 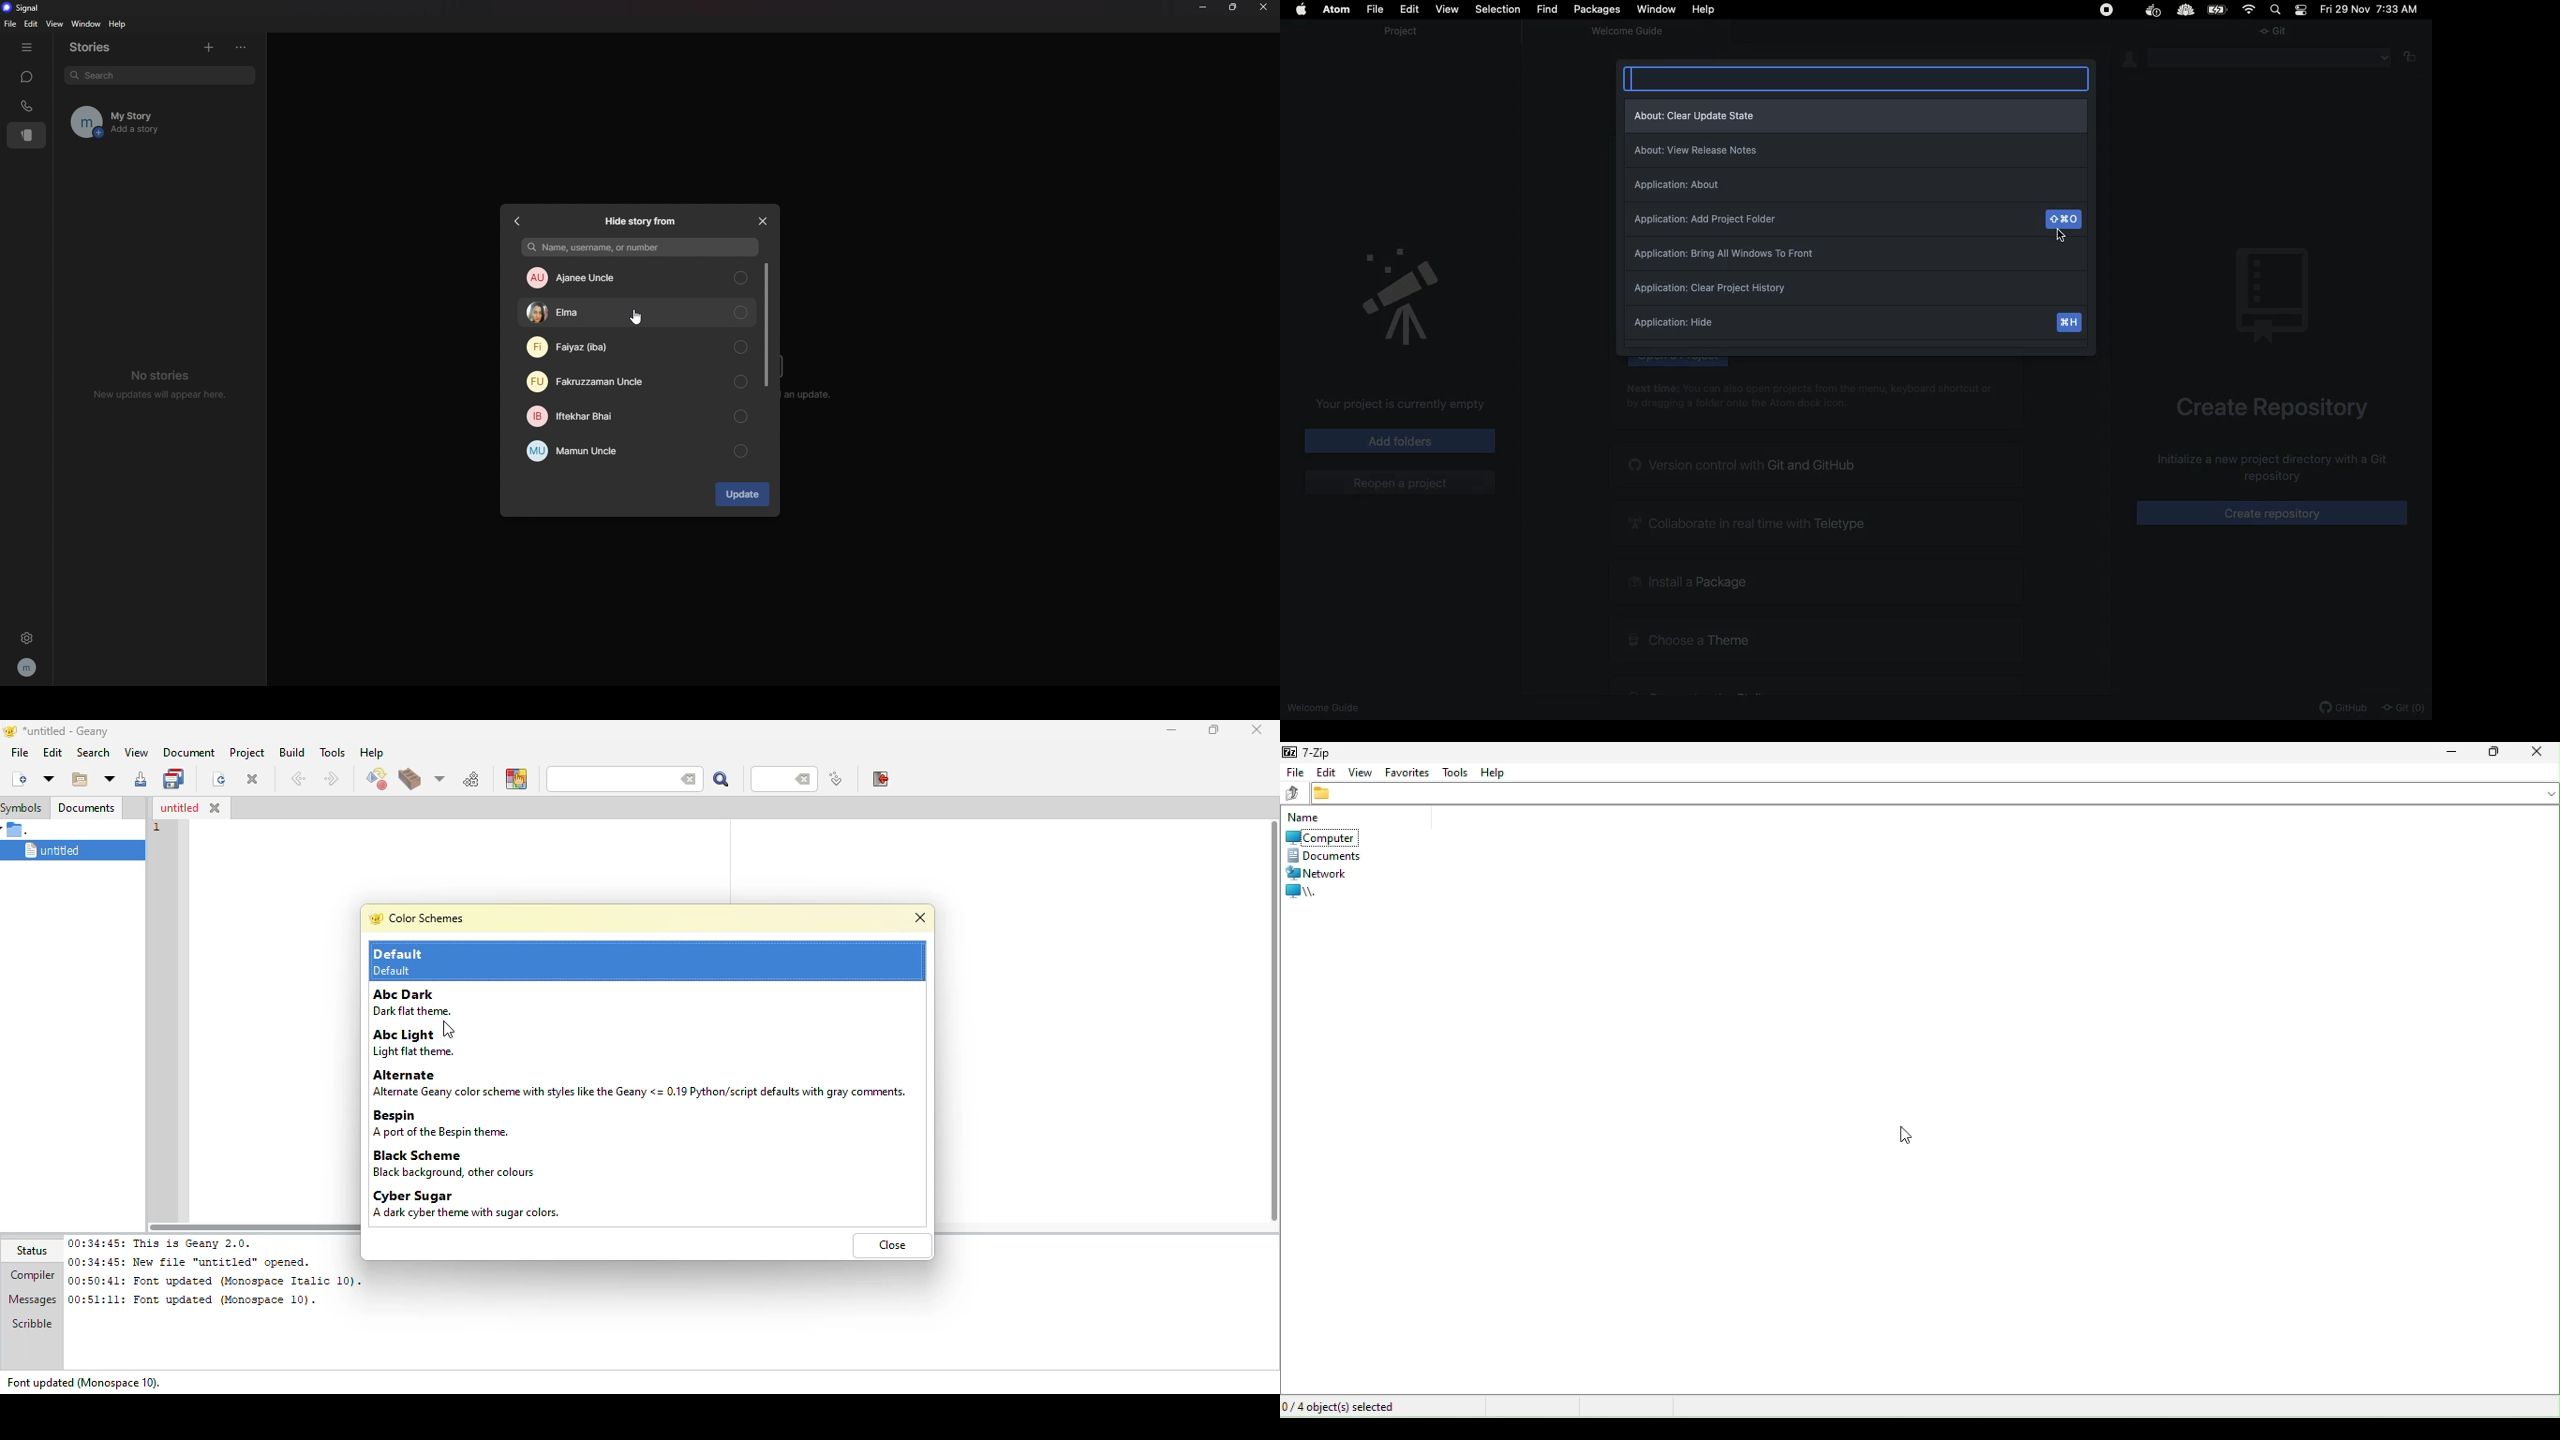 What do you see at coordinates (1818, 582) in the screenshot?
I see `Install a package` at bounding box center [1818, 582].